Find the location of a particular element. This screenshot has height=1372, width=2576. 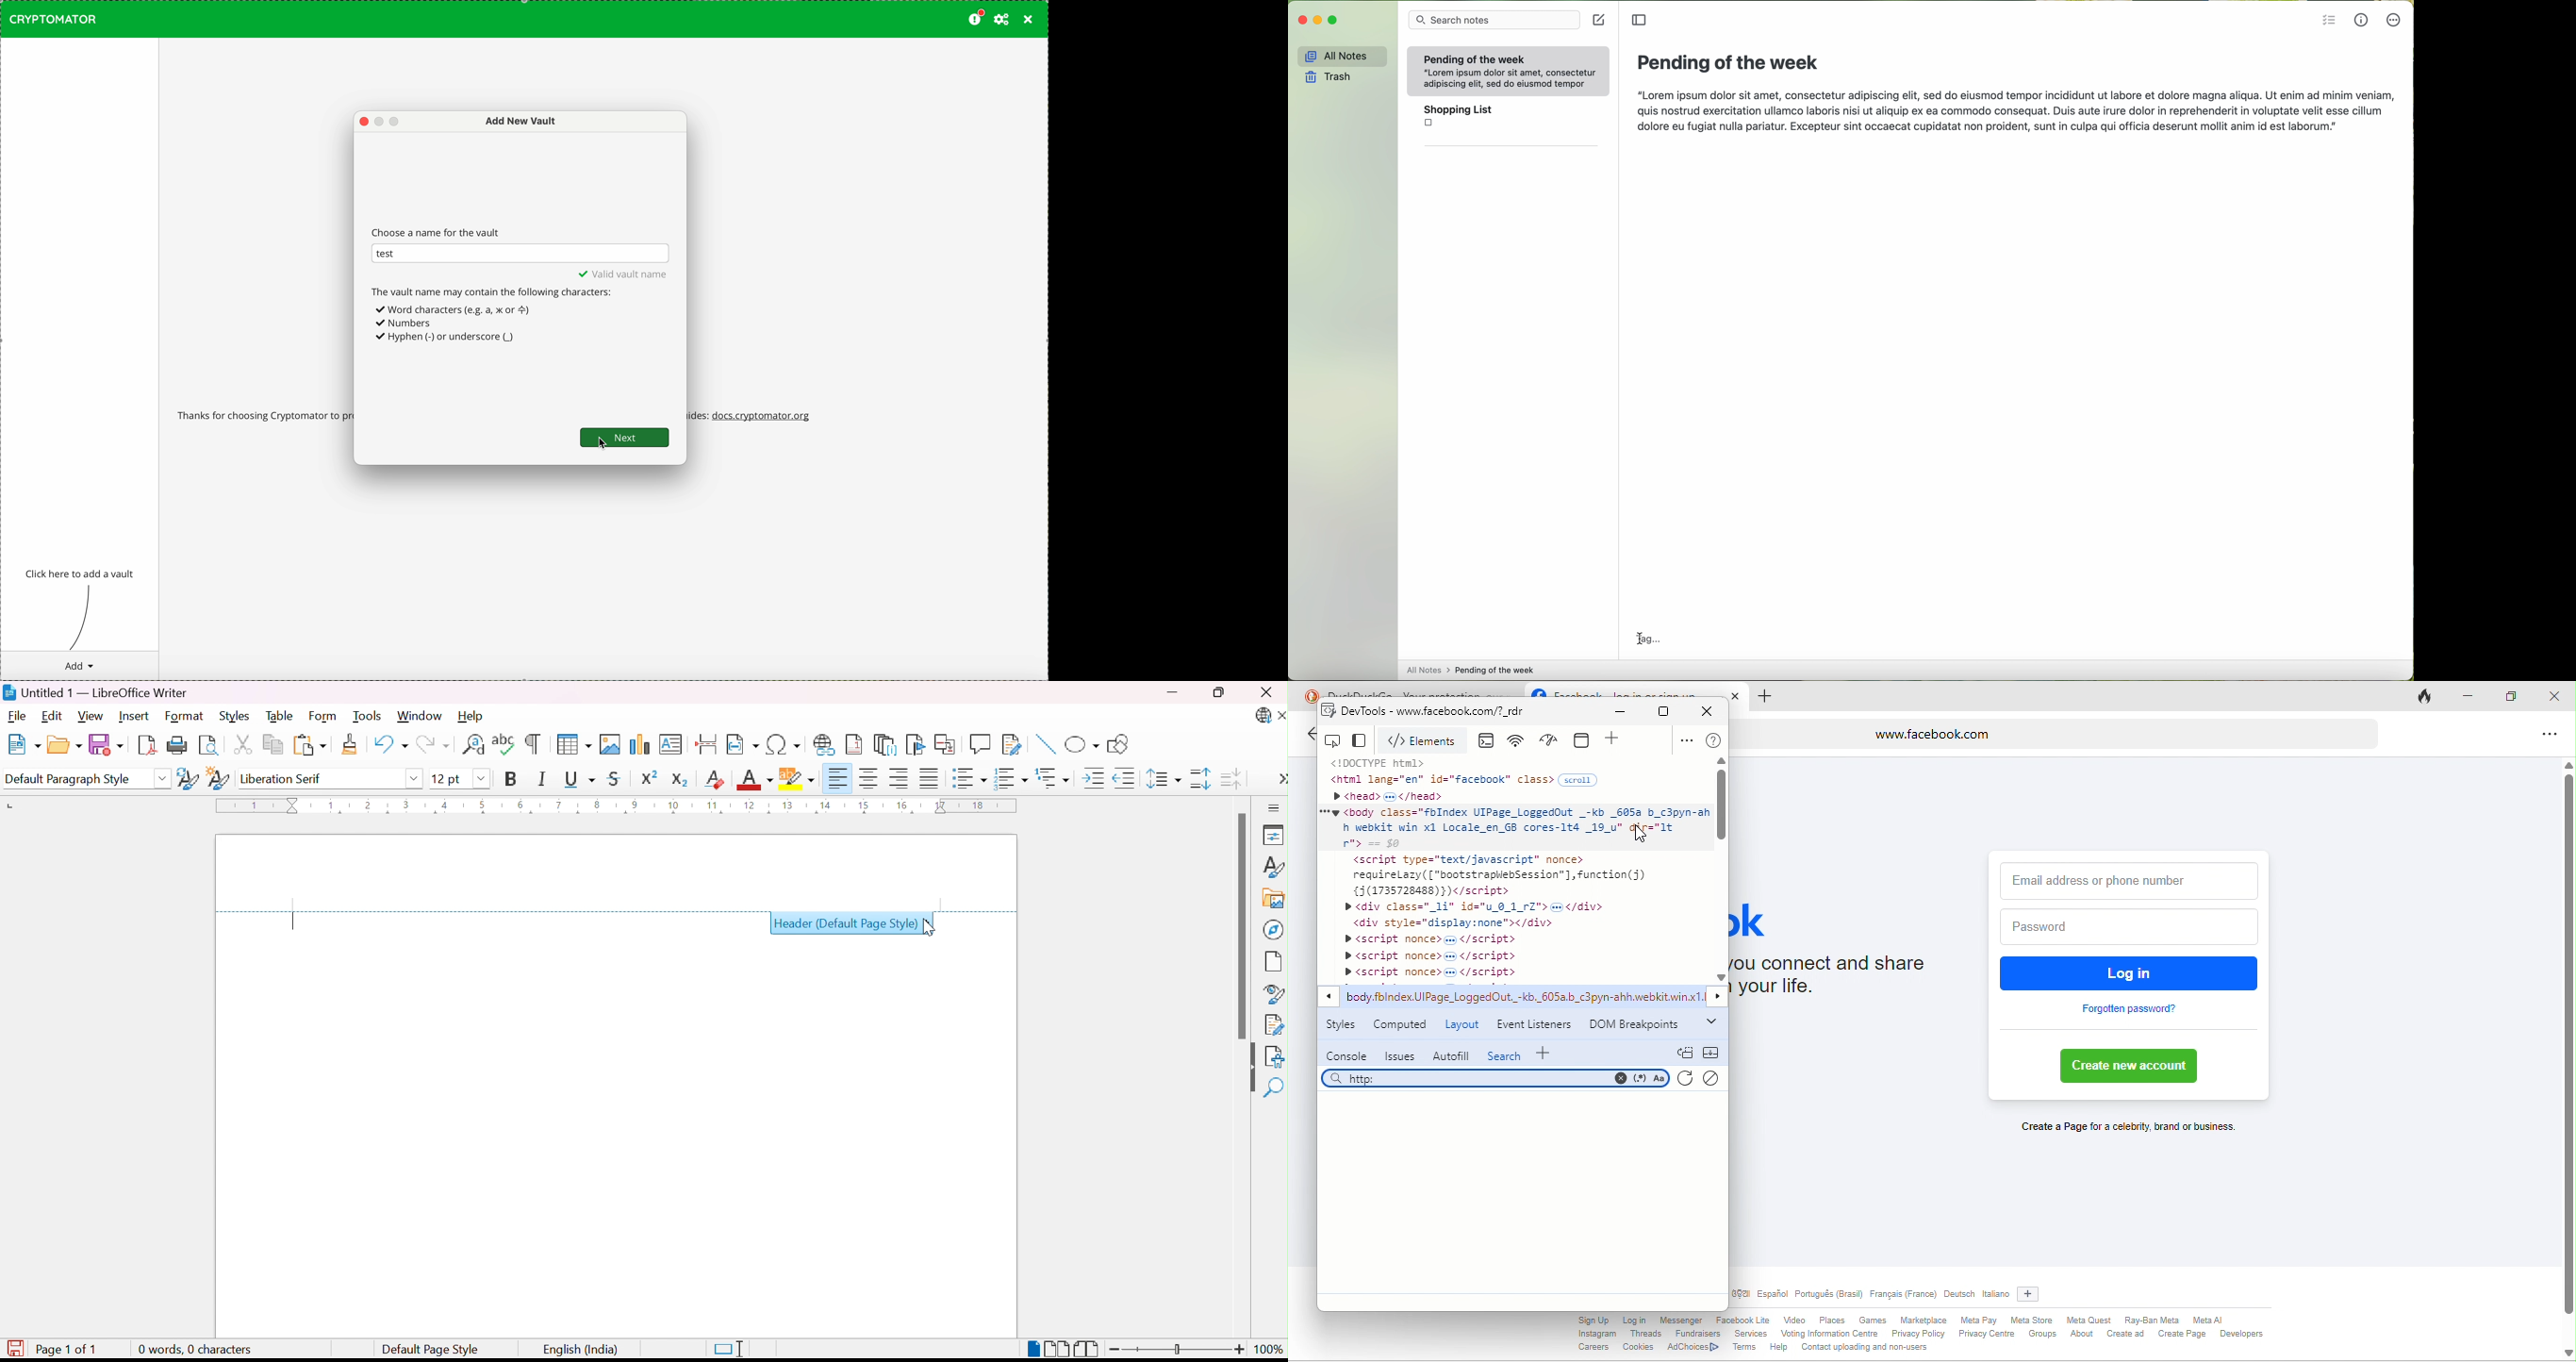

pending of the week is located at coordinates (1727, 63).